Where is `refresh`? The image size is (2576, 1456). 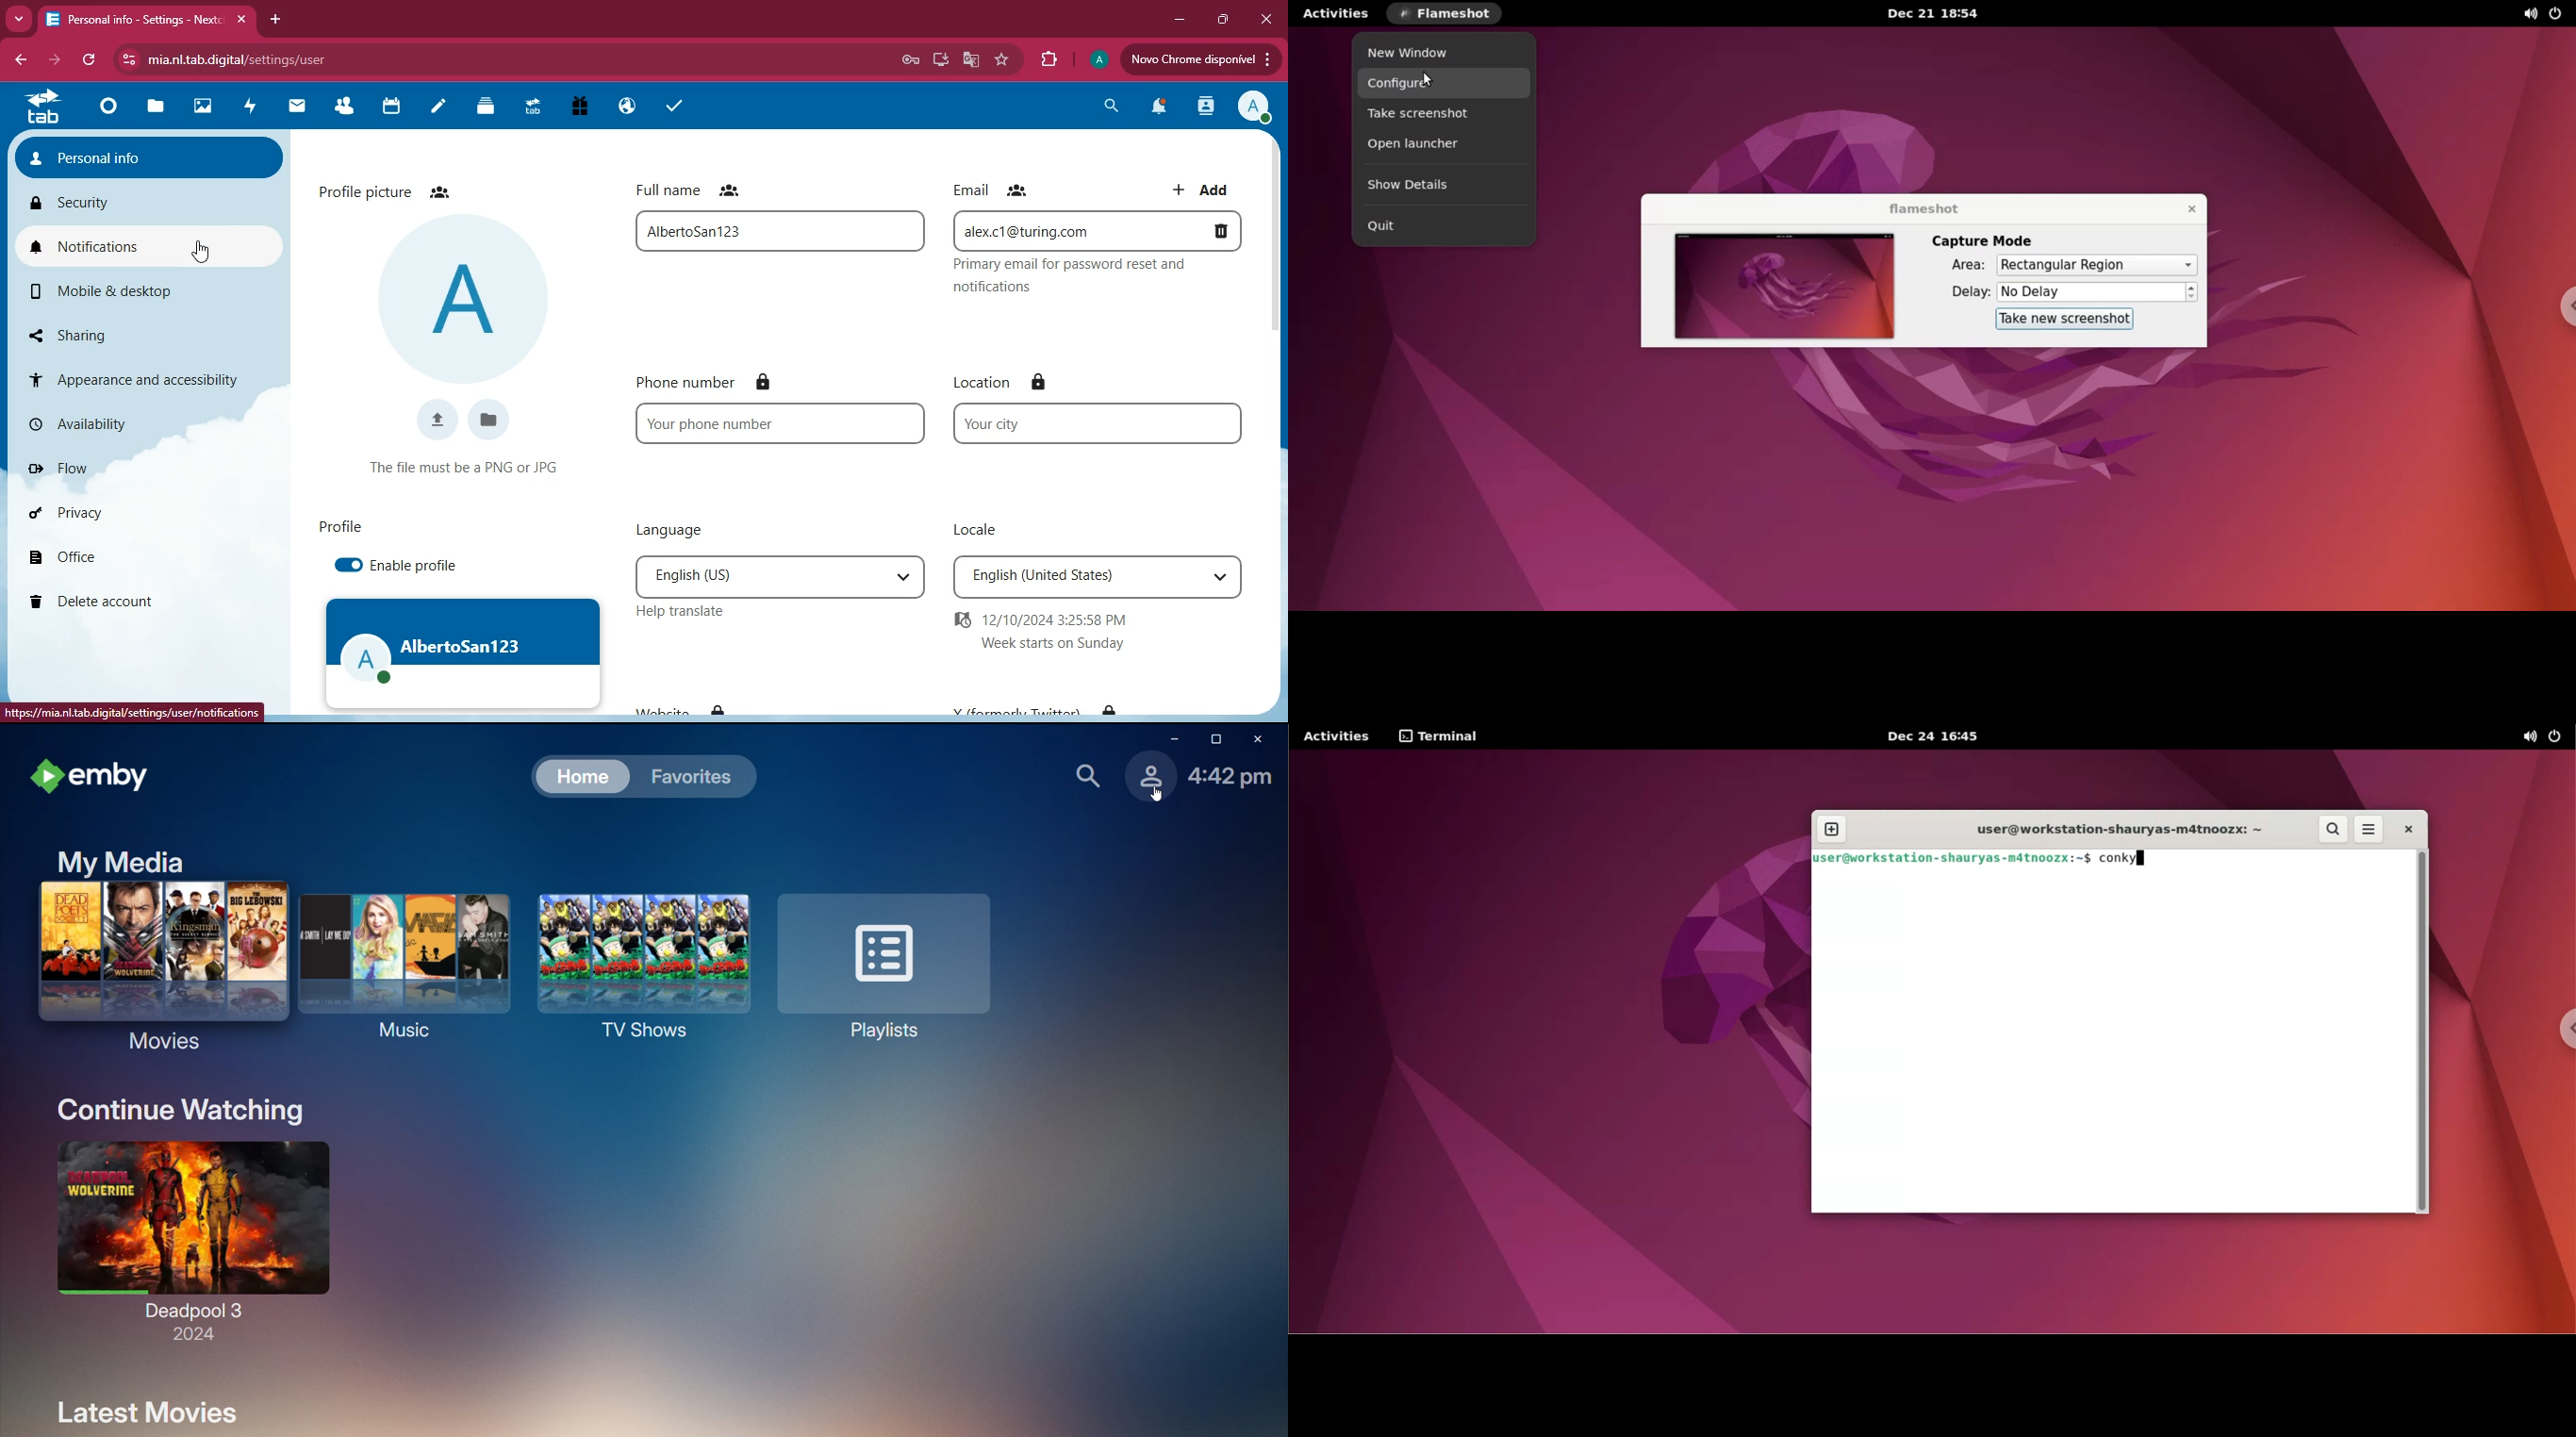
refresh is located at coordinates (90, 60).